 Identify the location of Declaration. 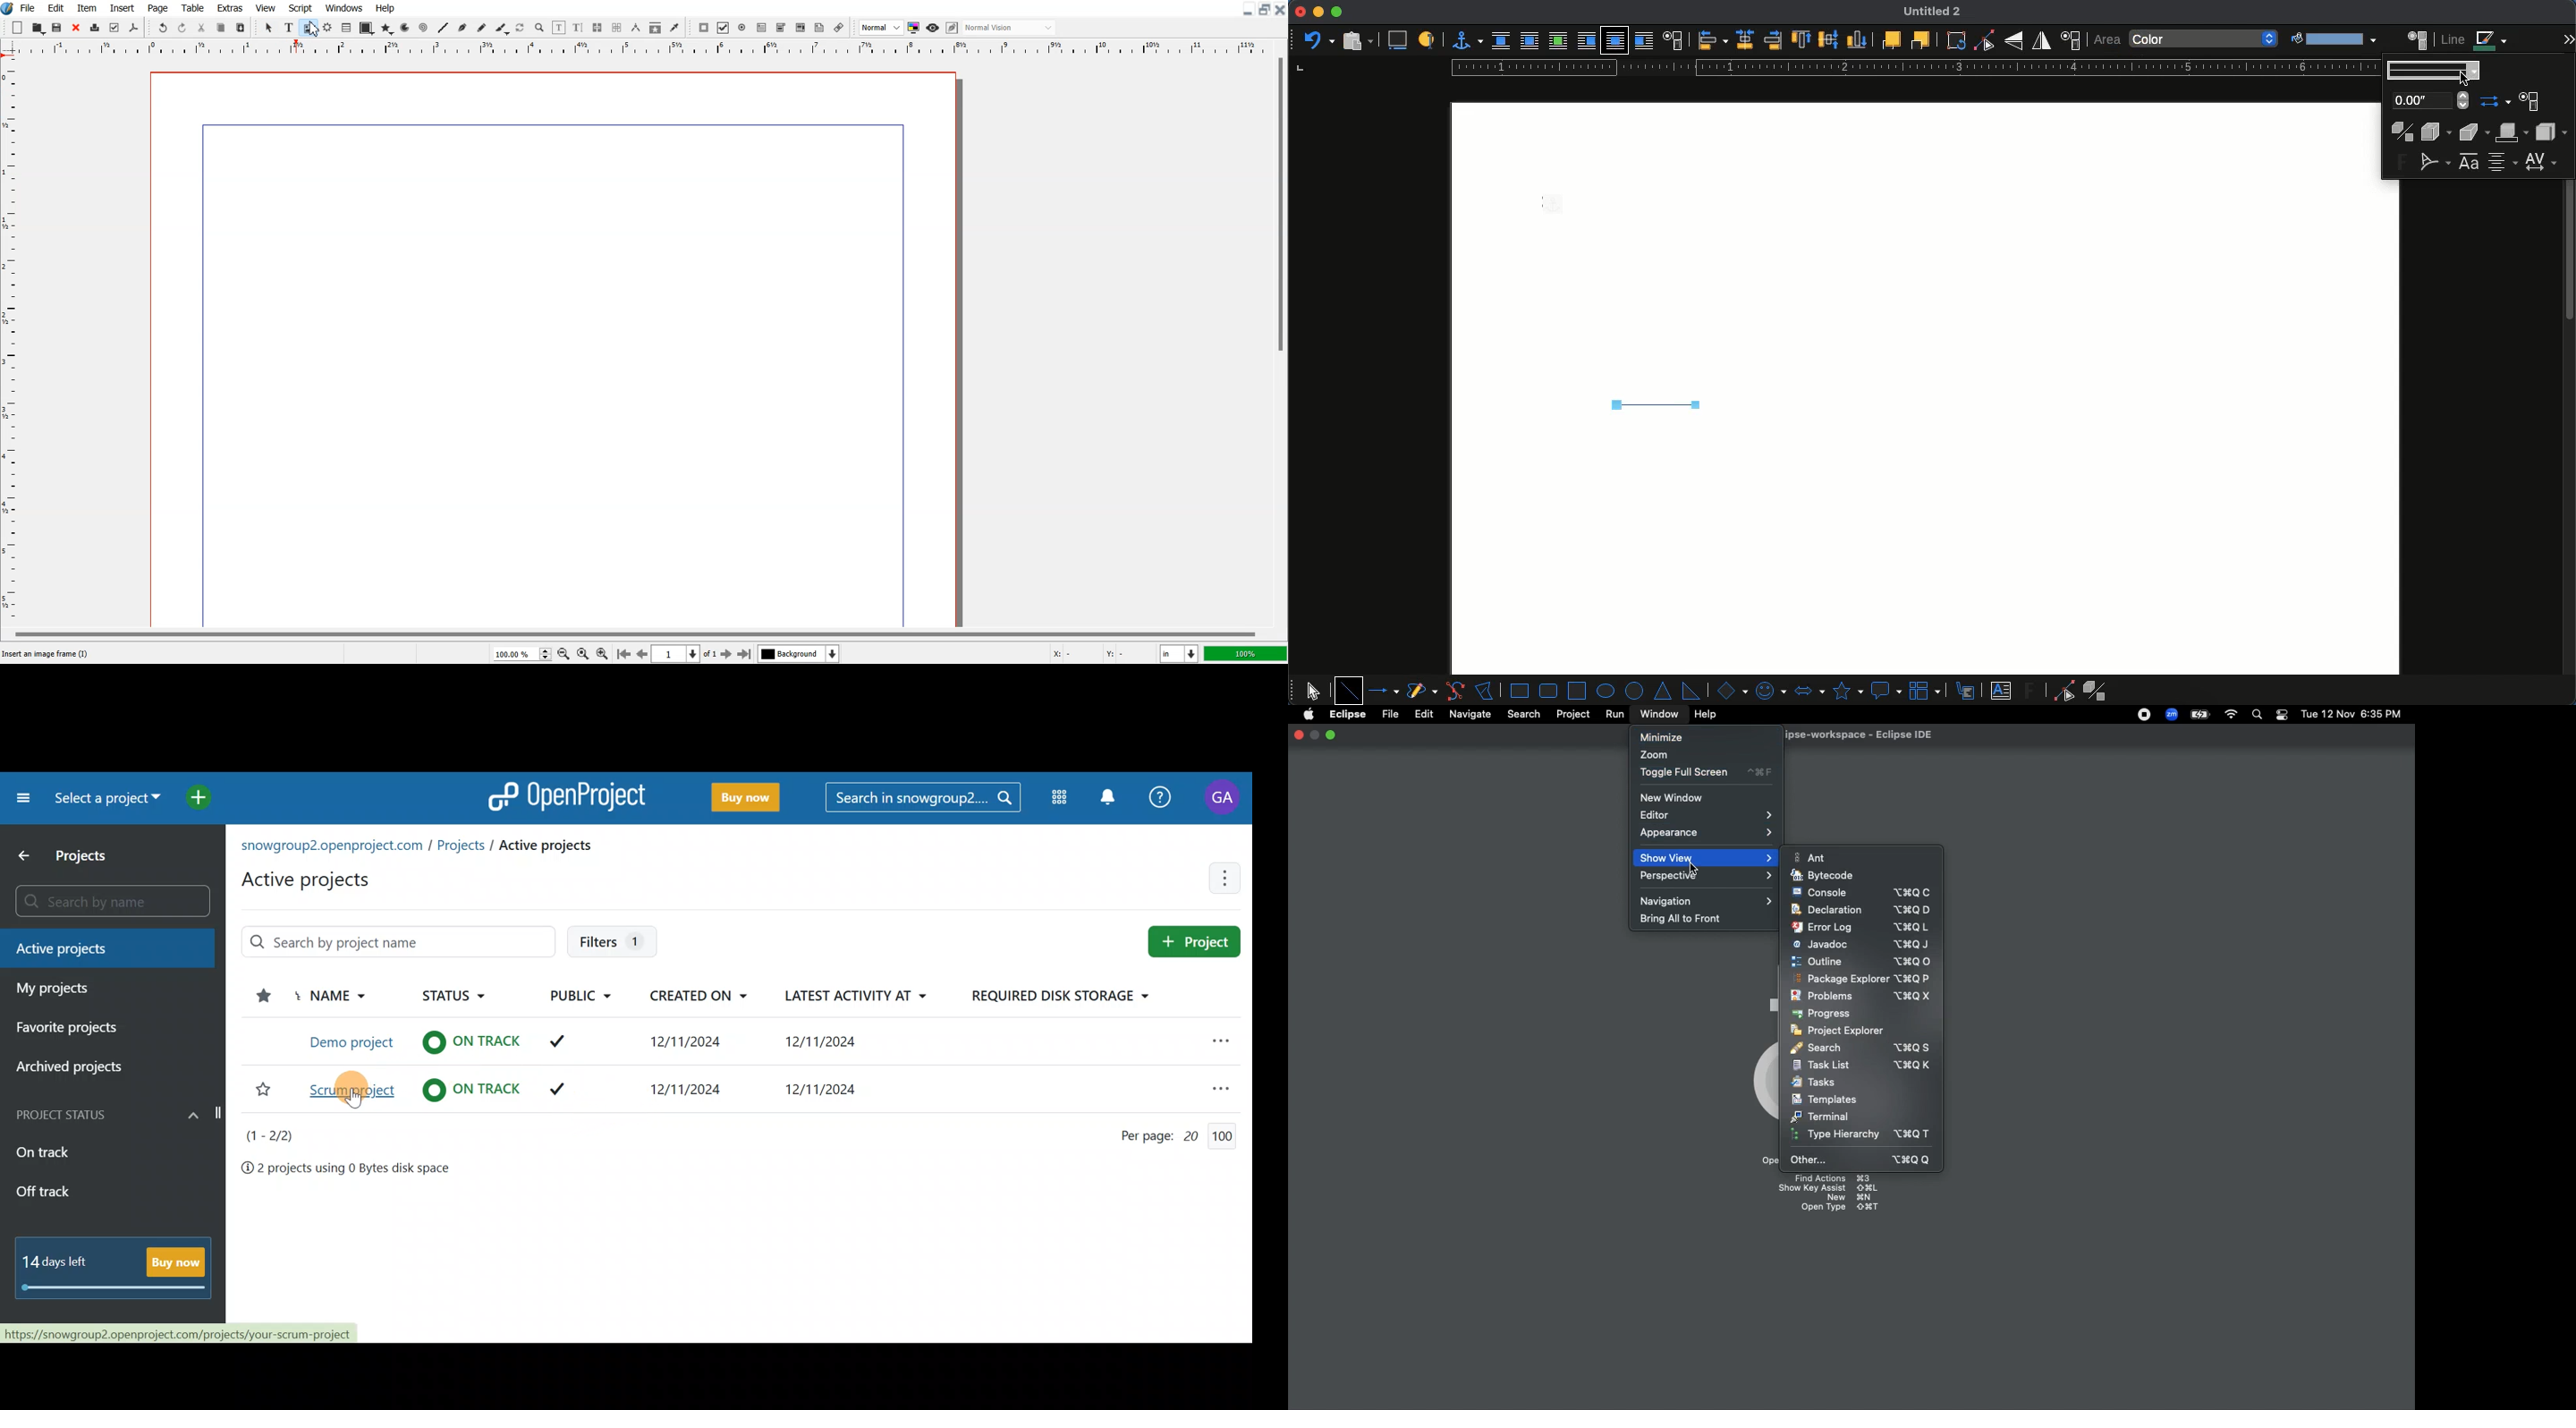
(1860, 910).